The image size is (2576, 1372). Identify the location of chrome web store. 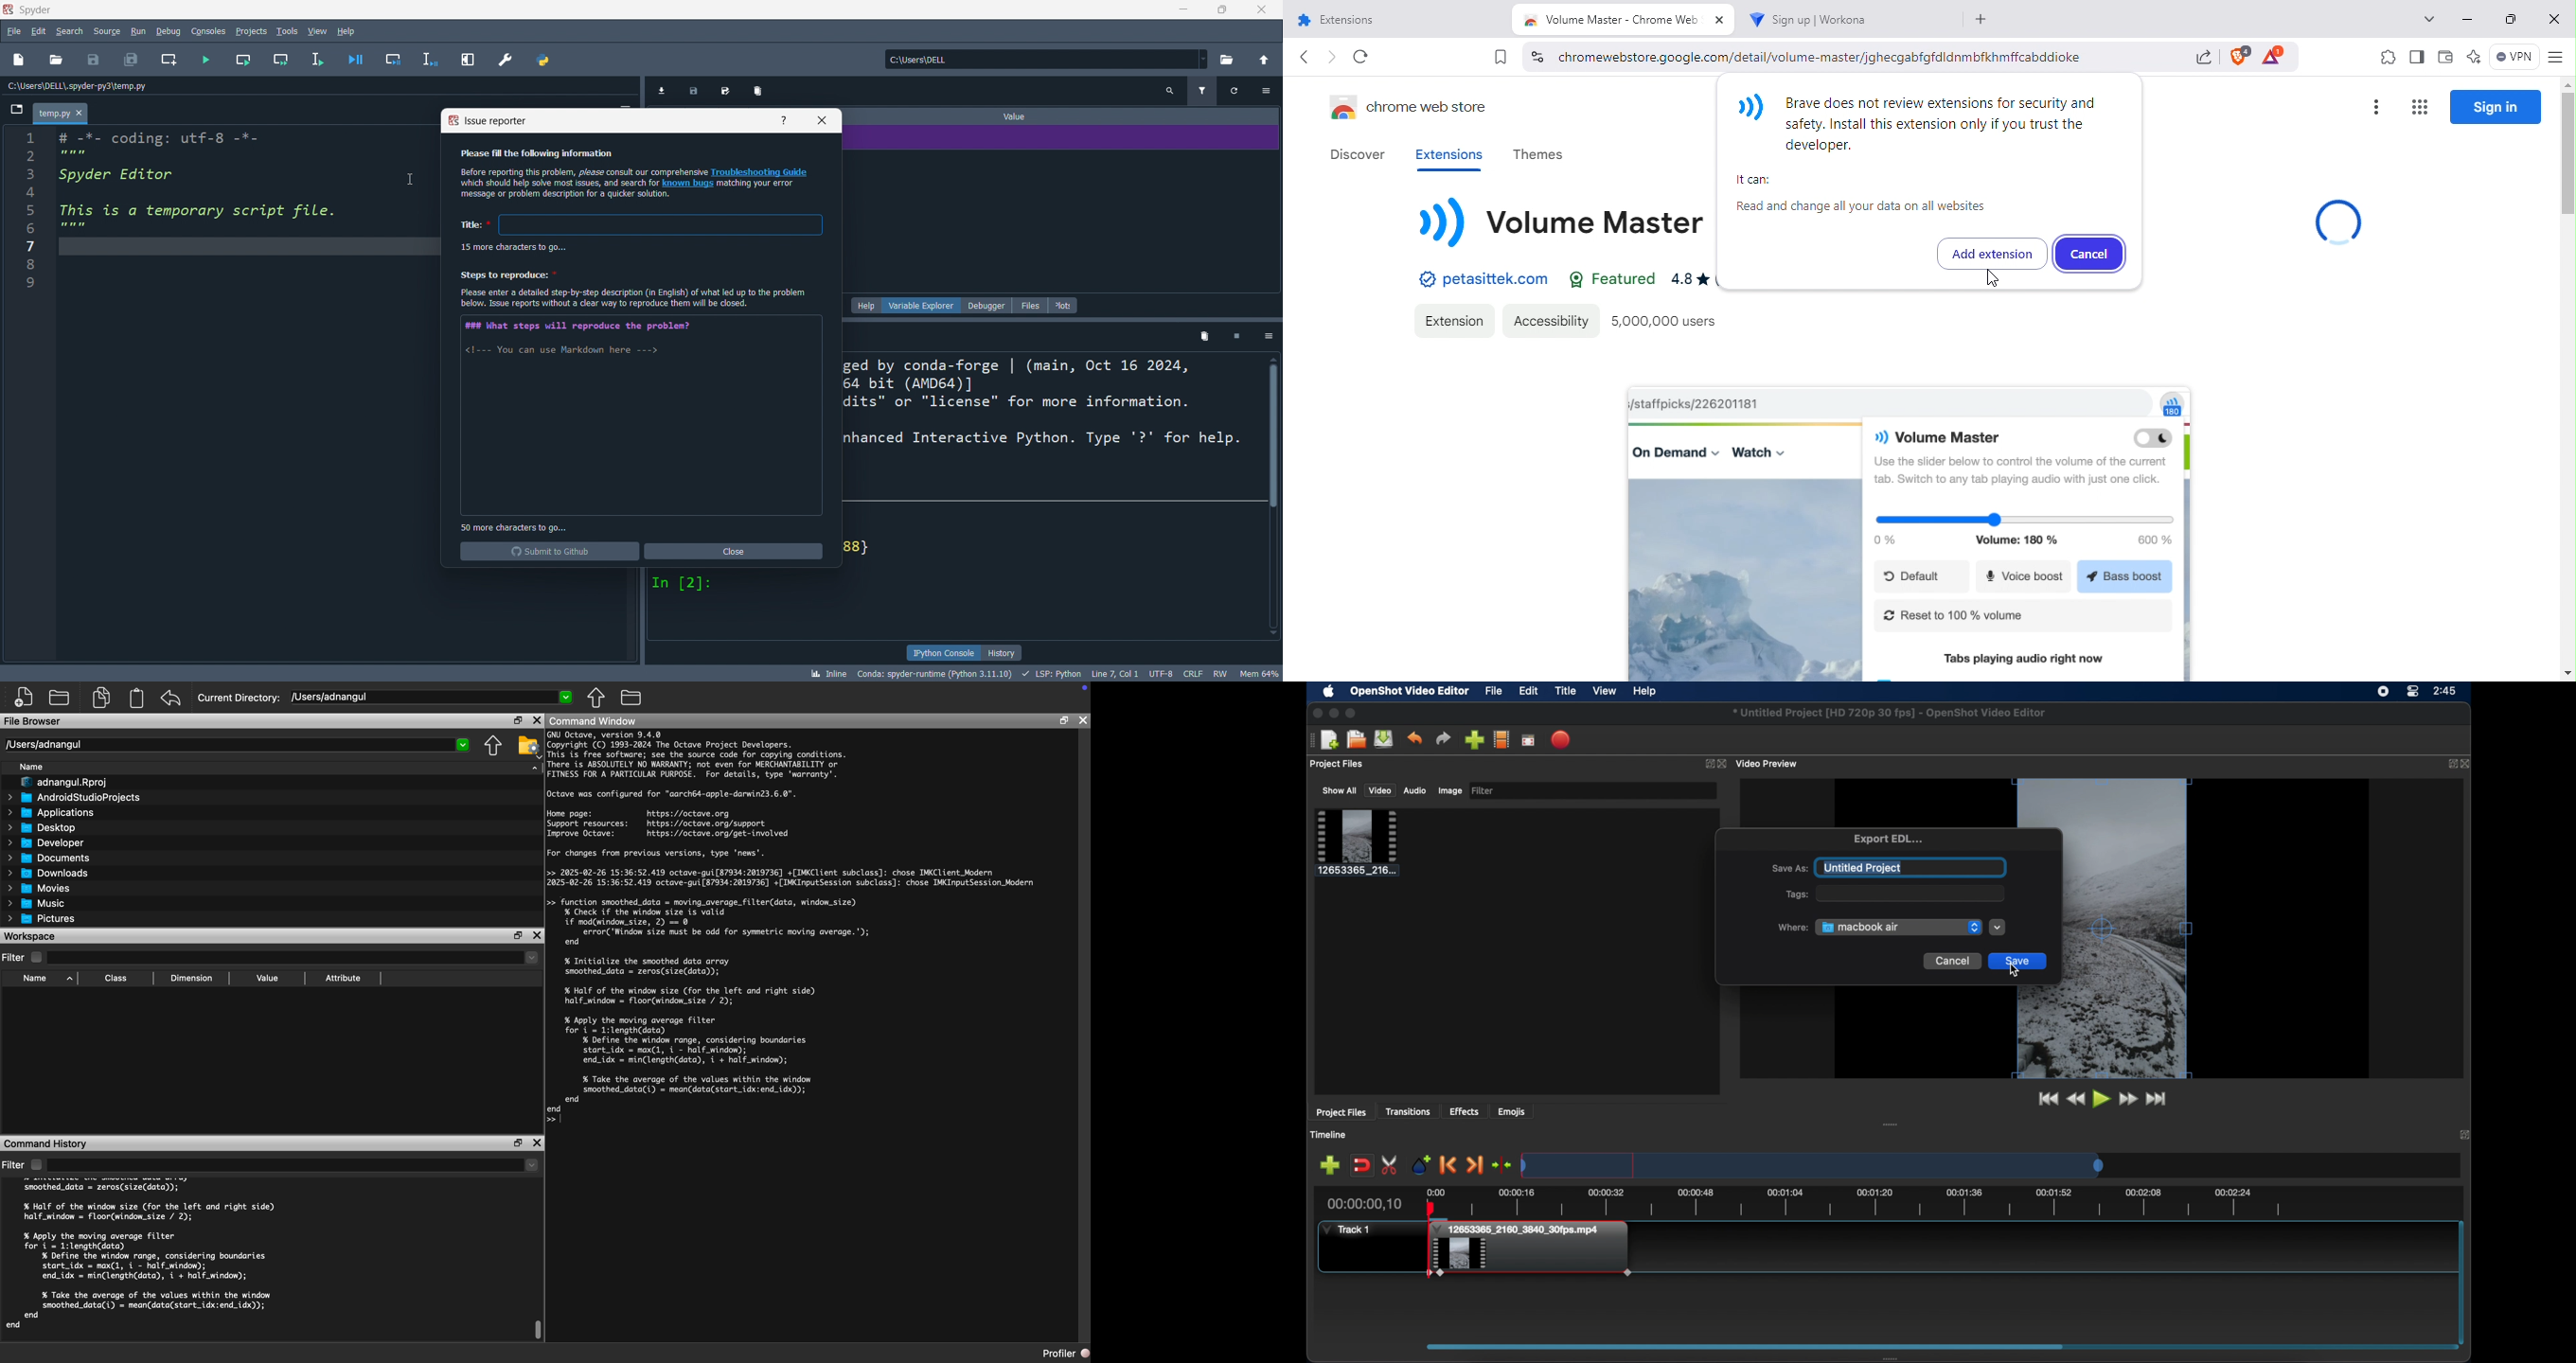
(1414, 110).